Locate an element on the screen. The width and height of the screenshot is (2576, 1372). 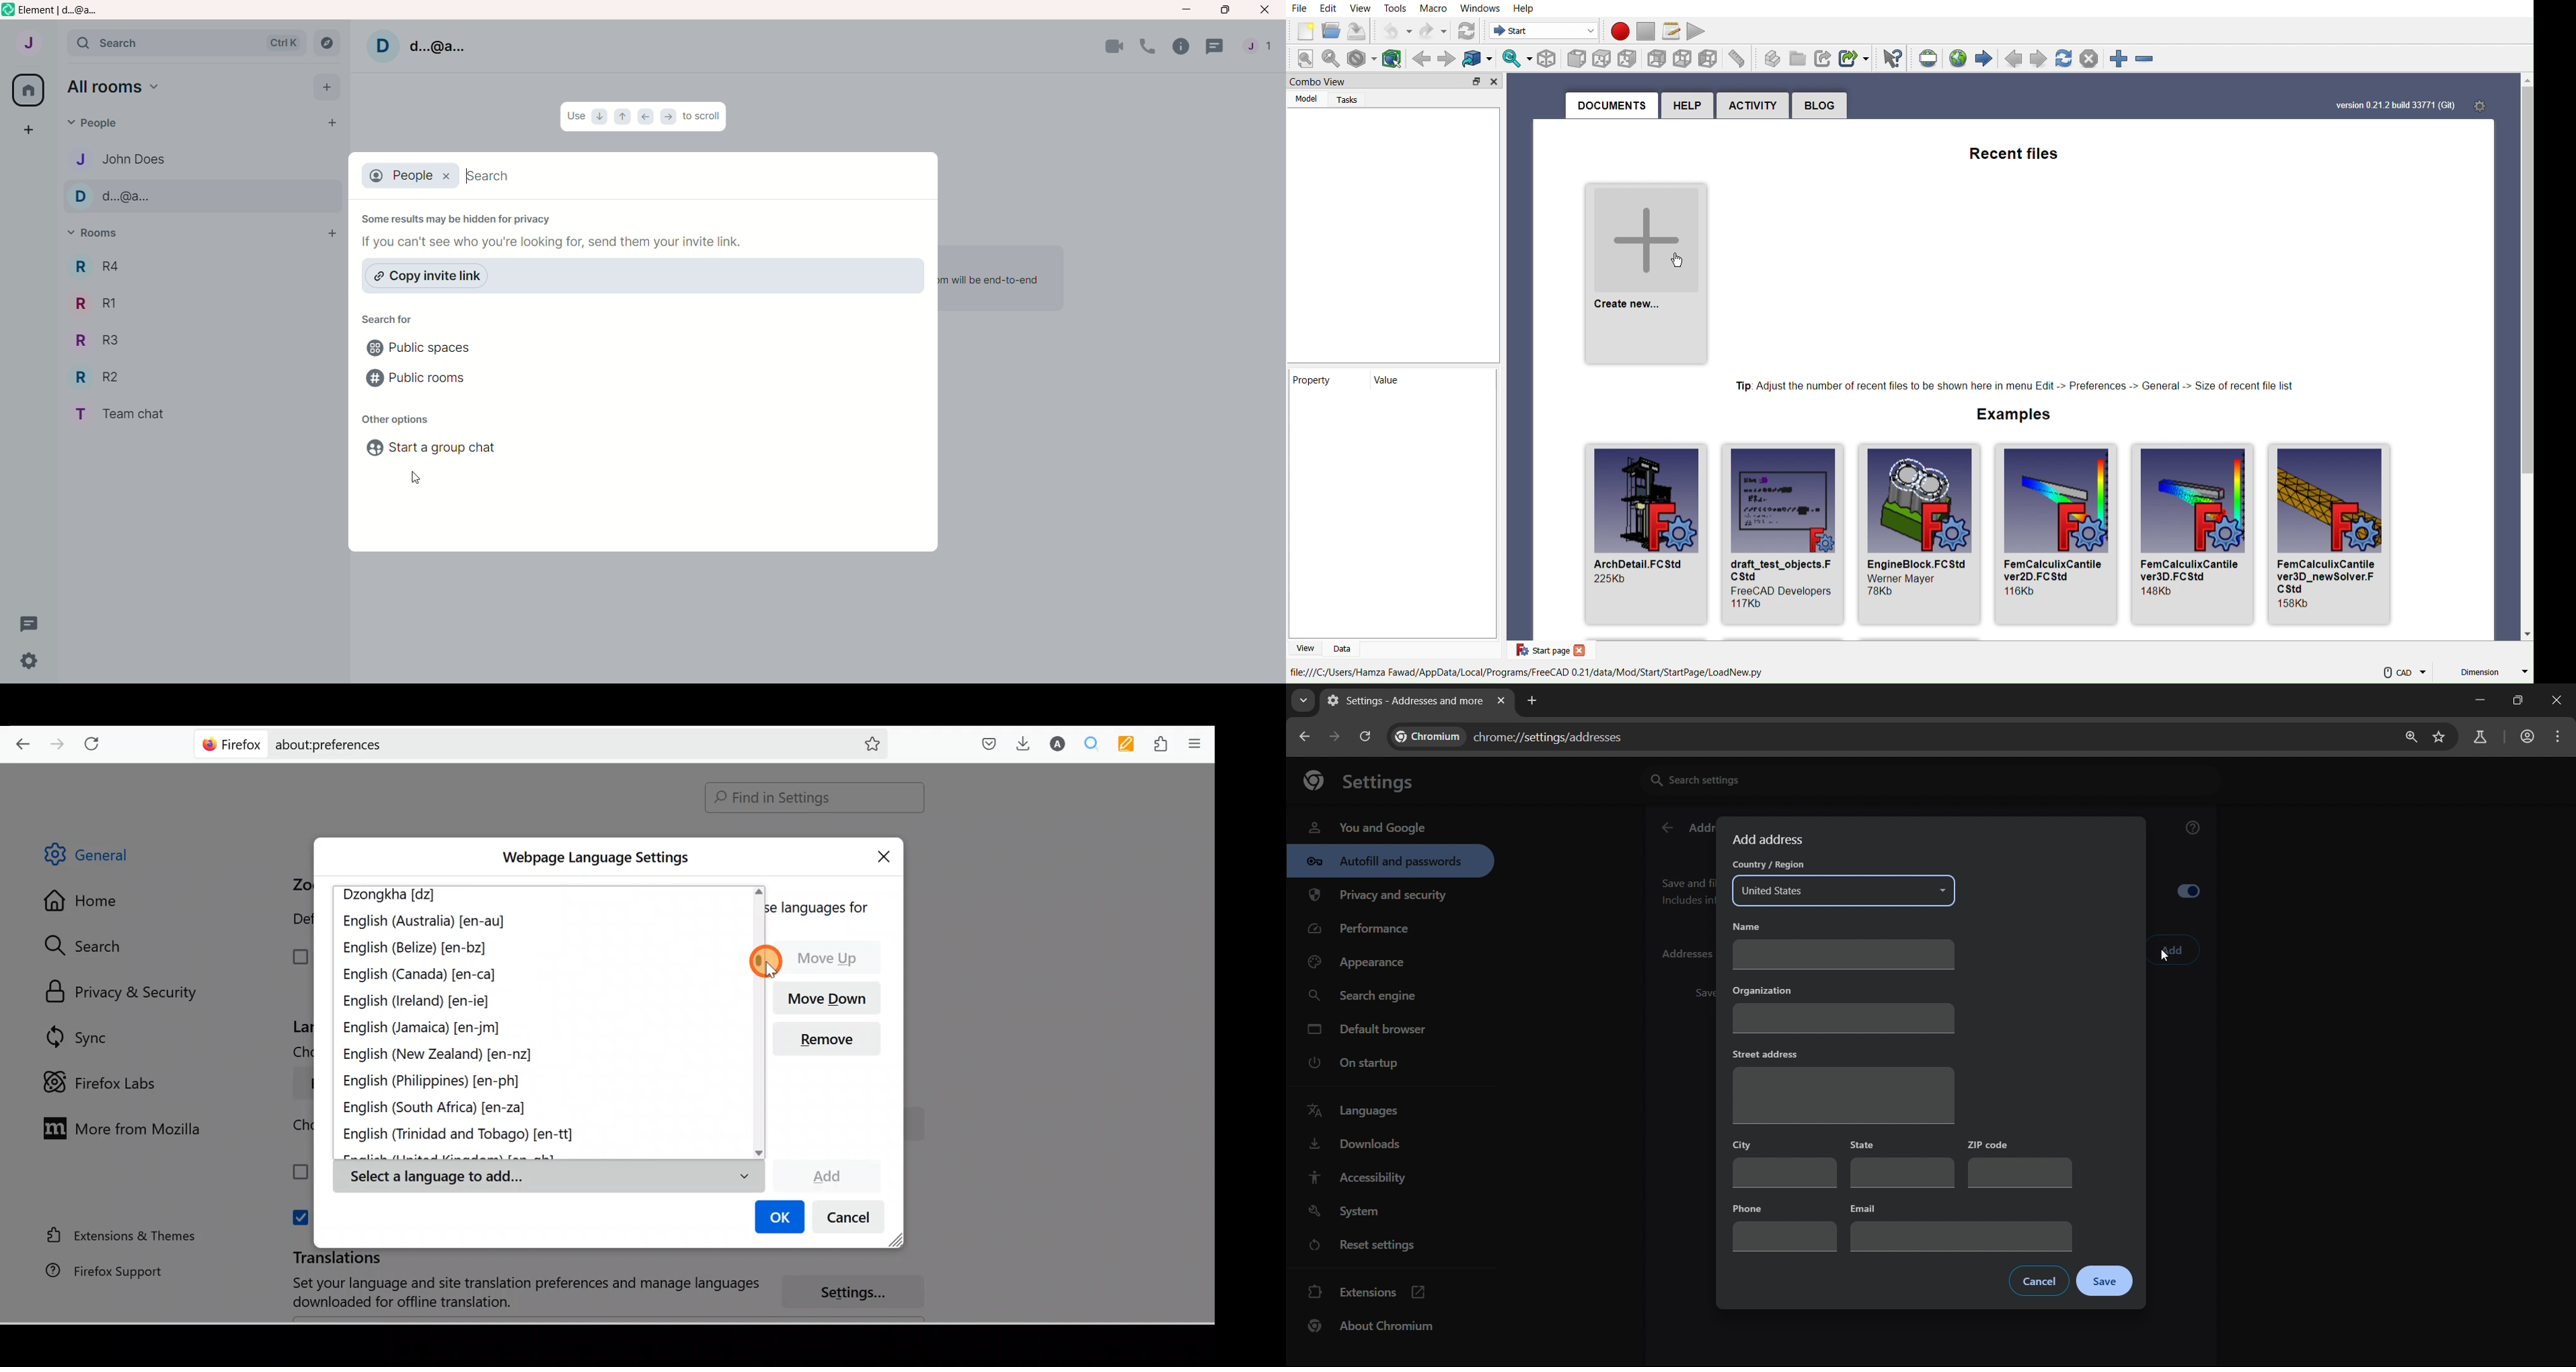
Scroll bar is located at coordinates (1206, 1044).